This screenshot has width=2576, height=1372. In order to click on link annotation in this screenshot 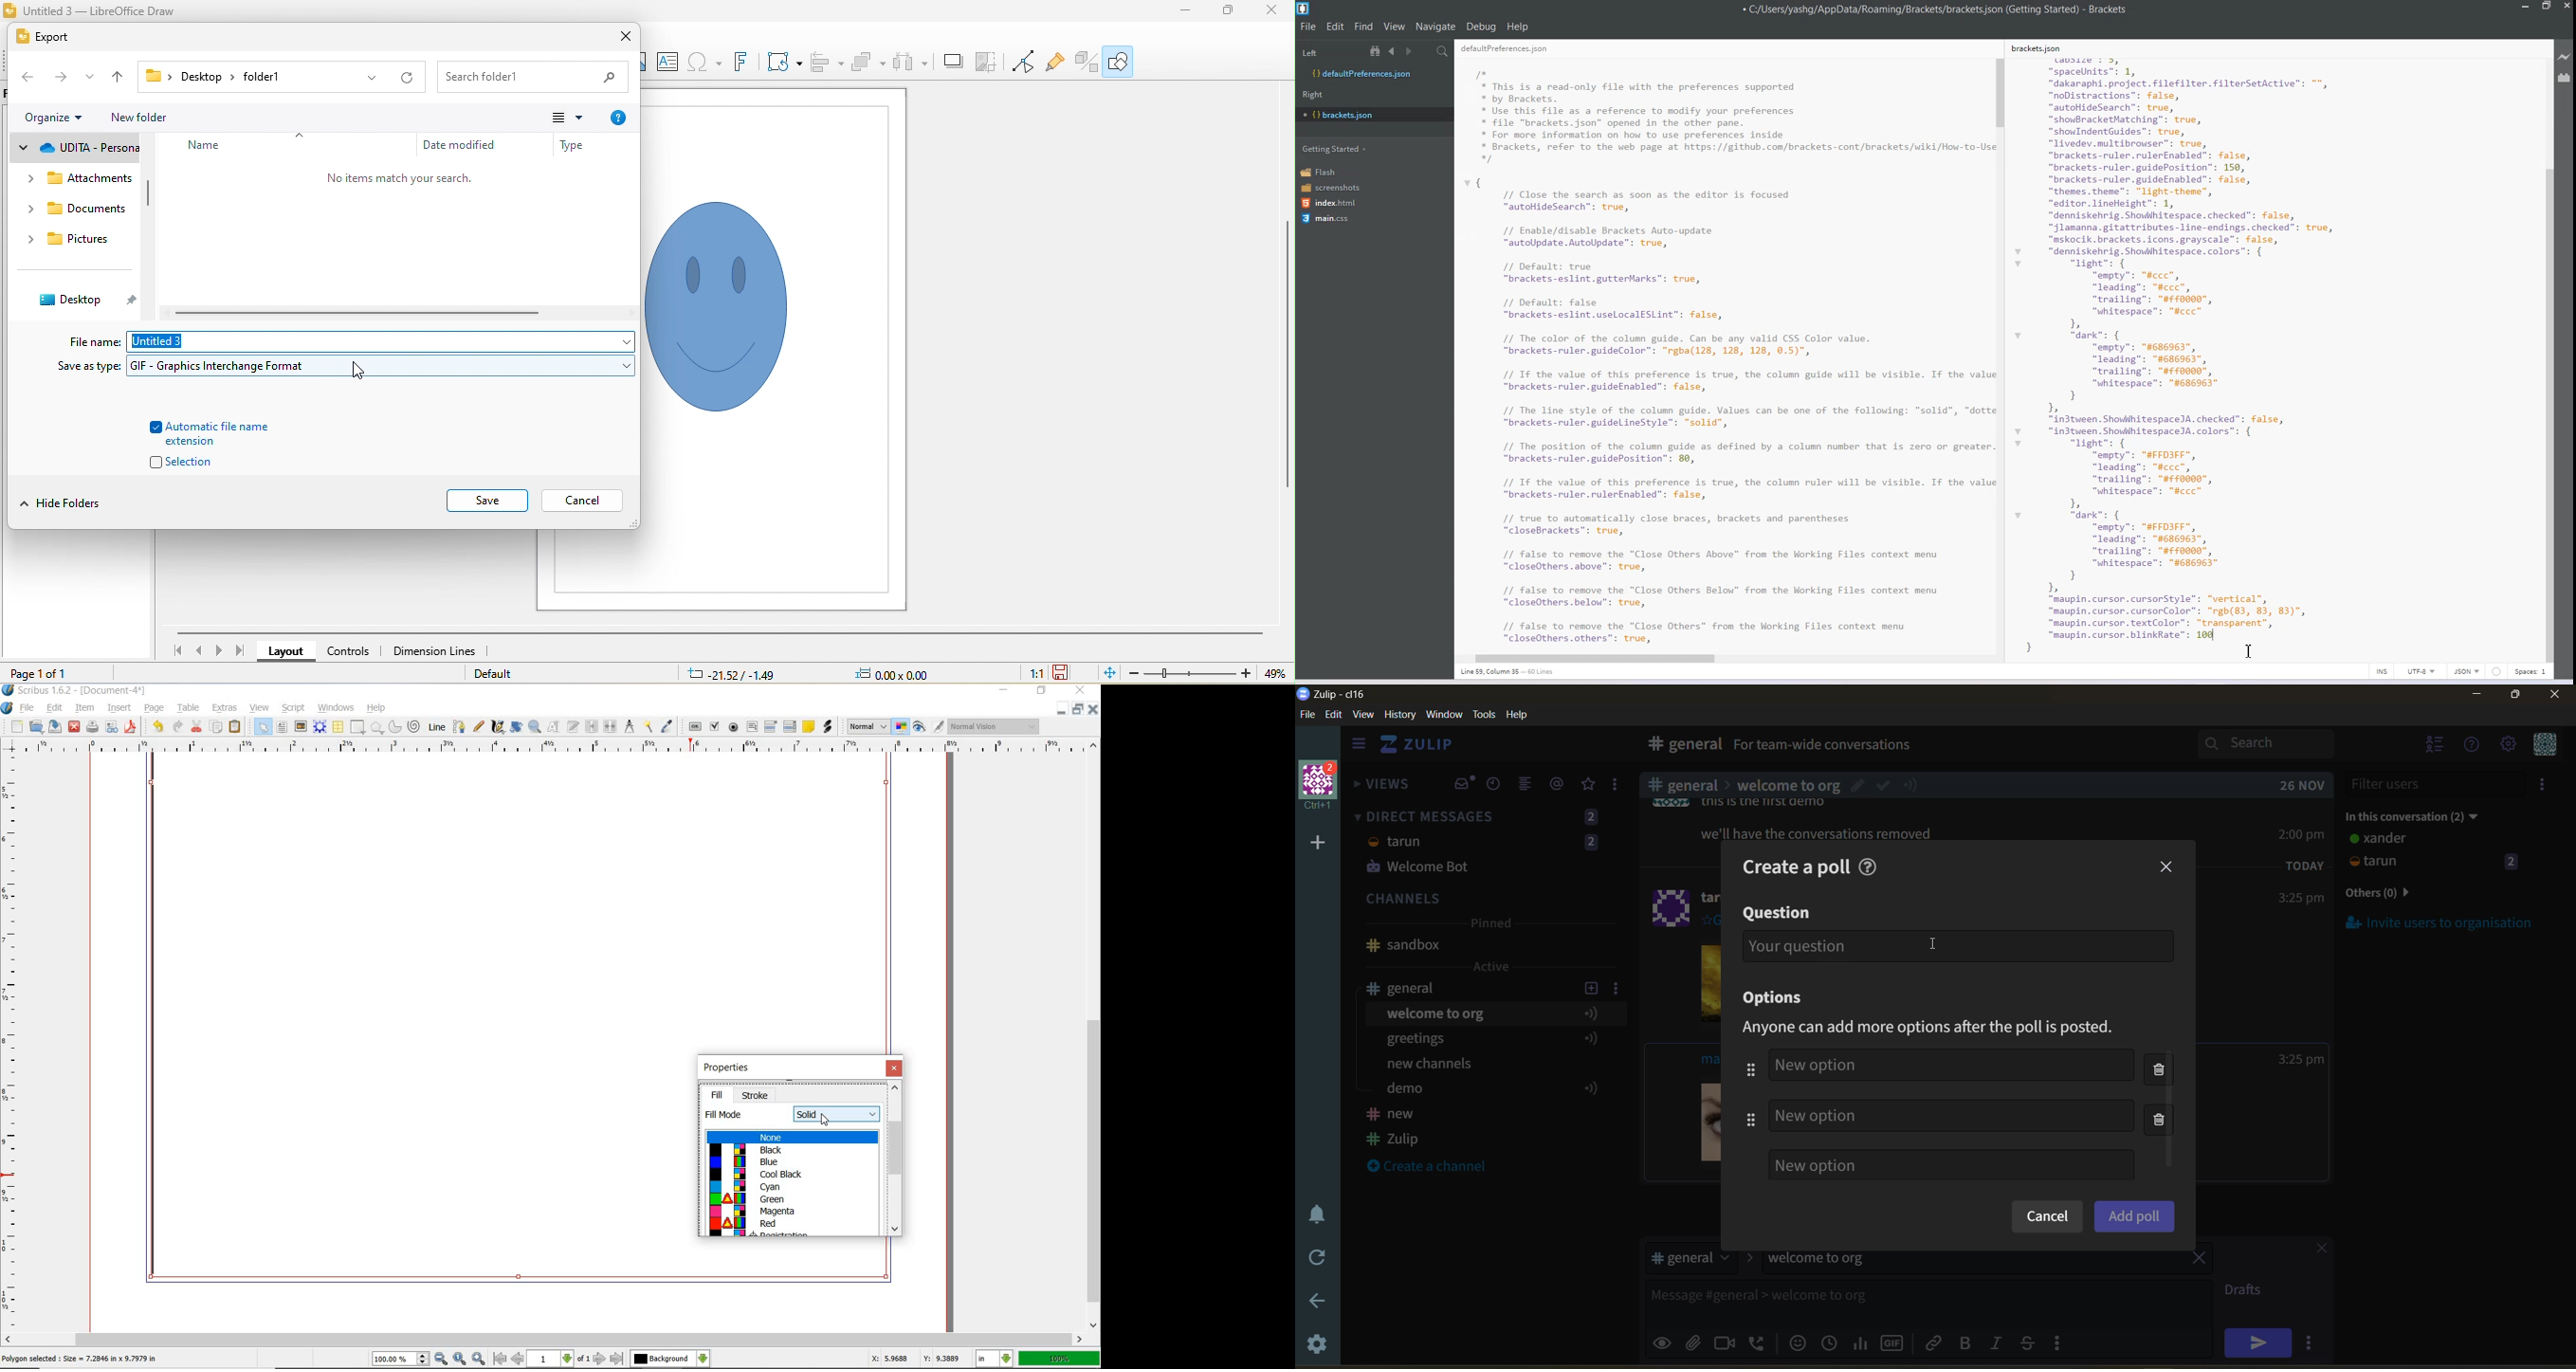, I will do `click(827, 728)`.